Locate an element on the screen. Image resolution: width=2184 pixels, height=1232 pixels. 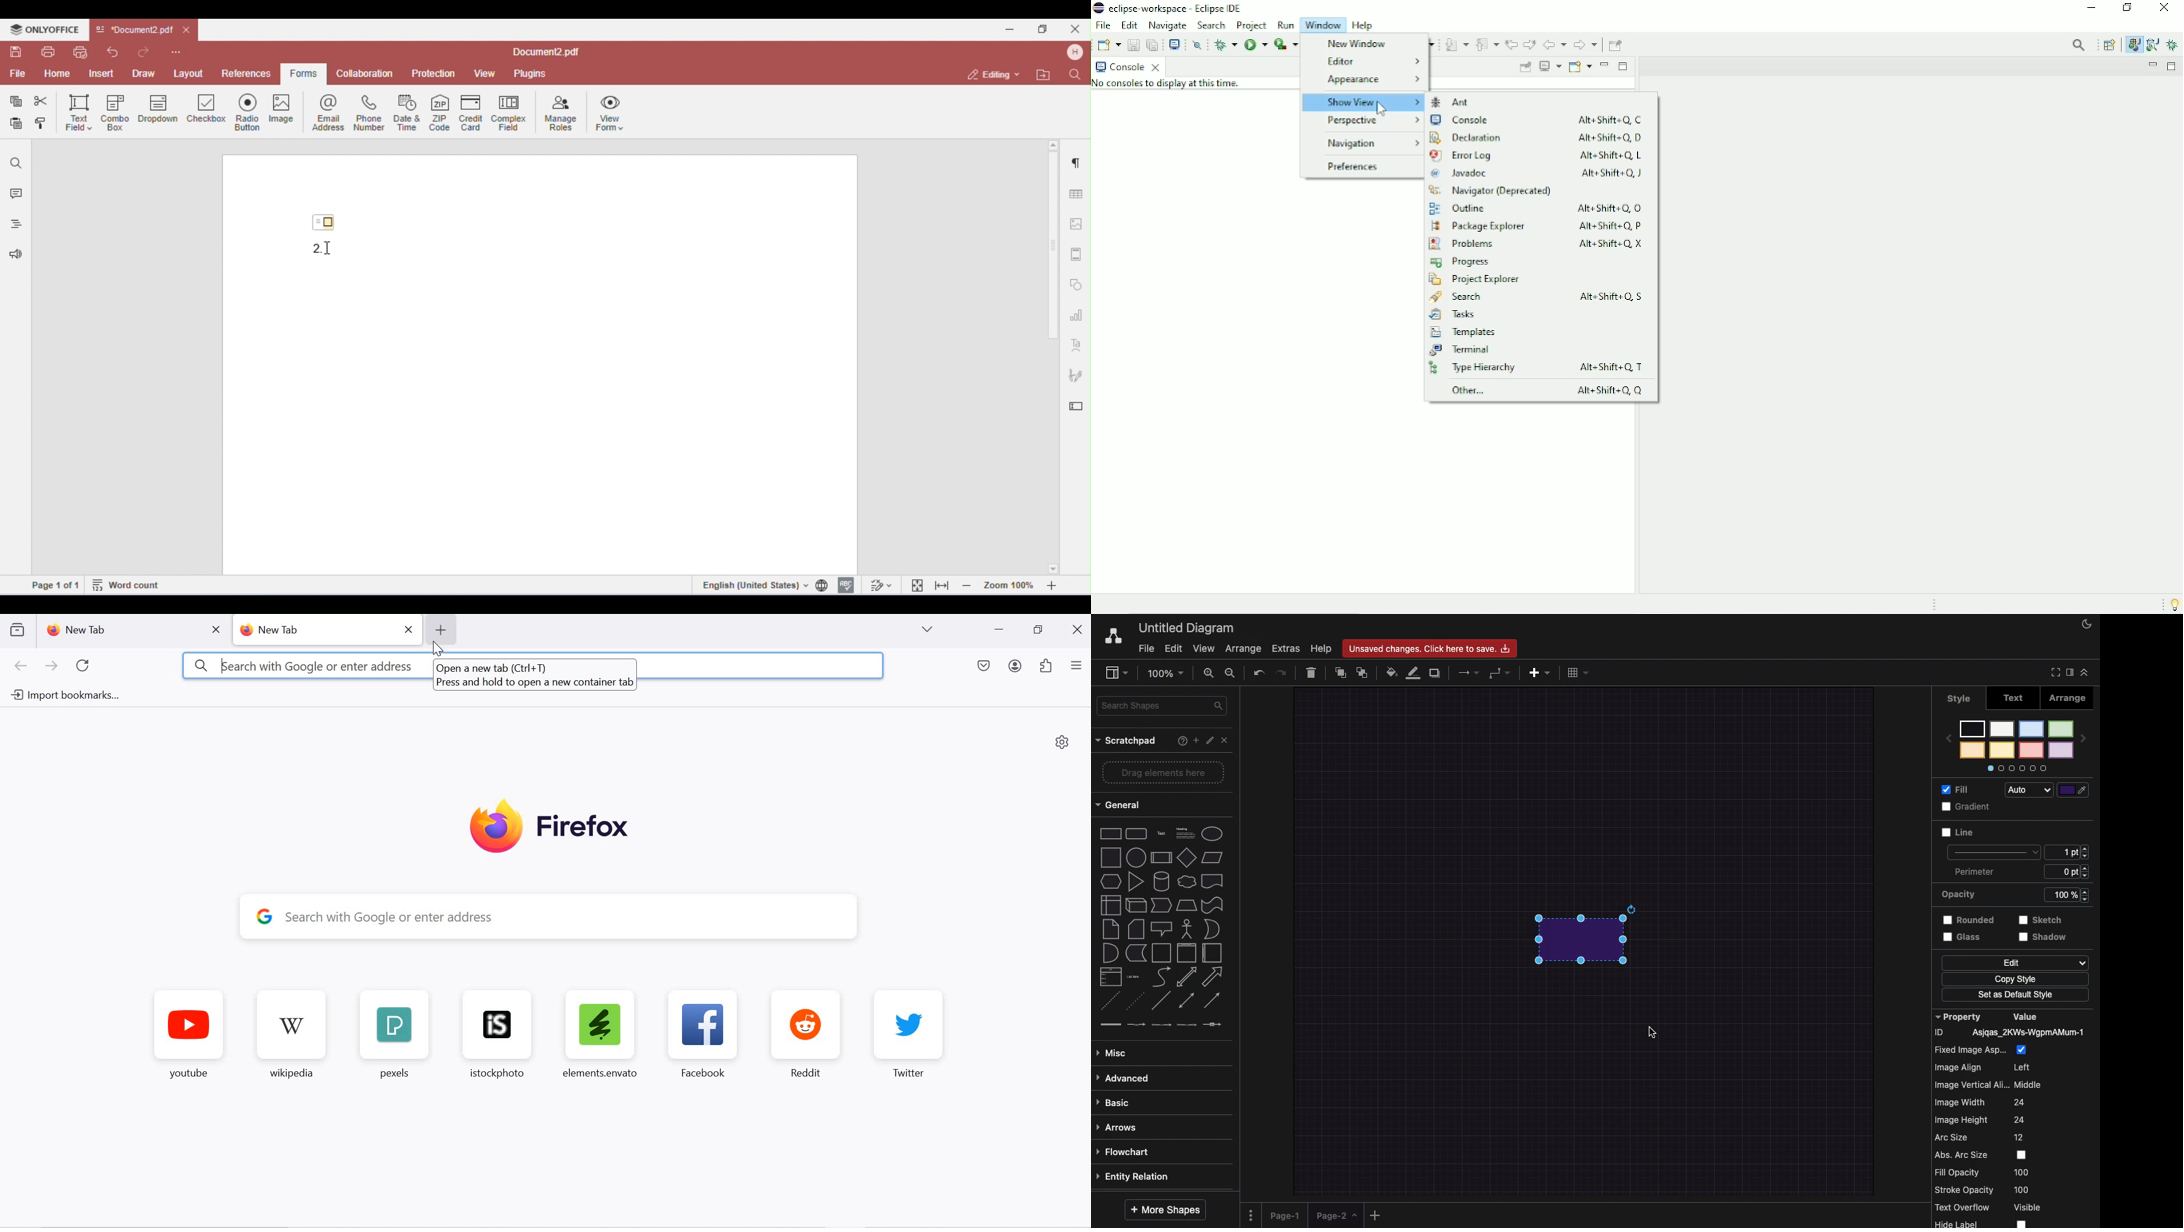
Rounded is located at coordinates (1969, 918).